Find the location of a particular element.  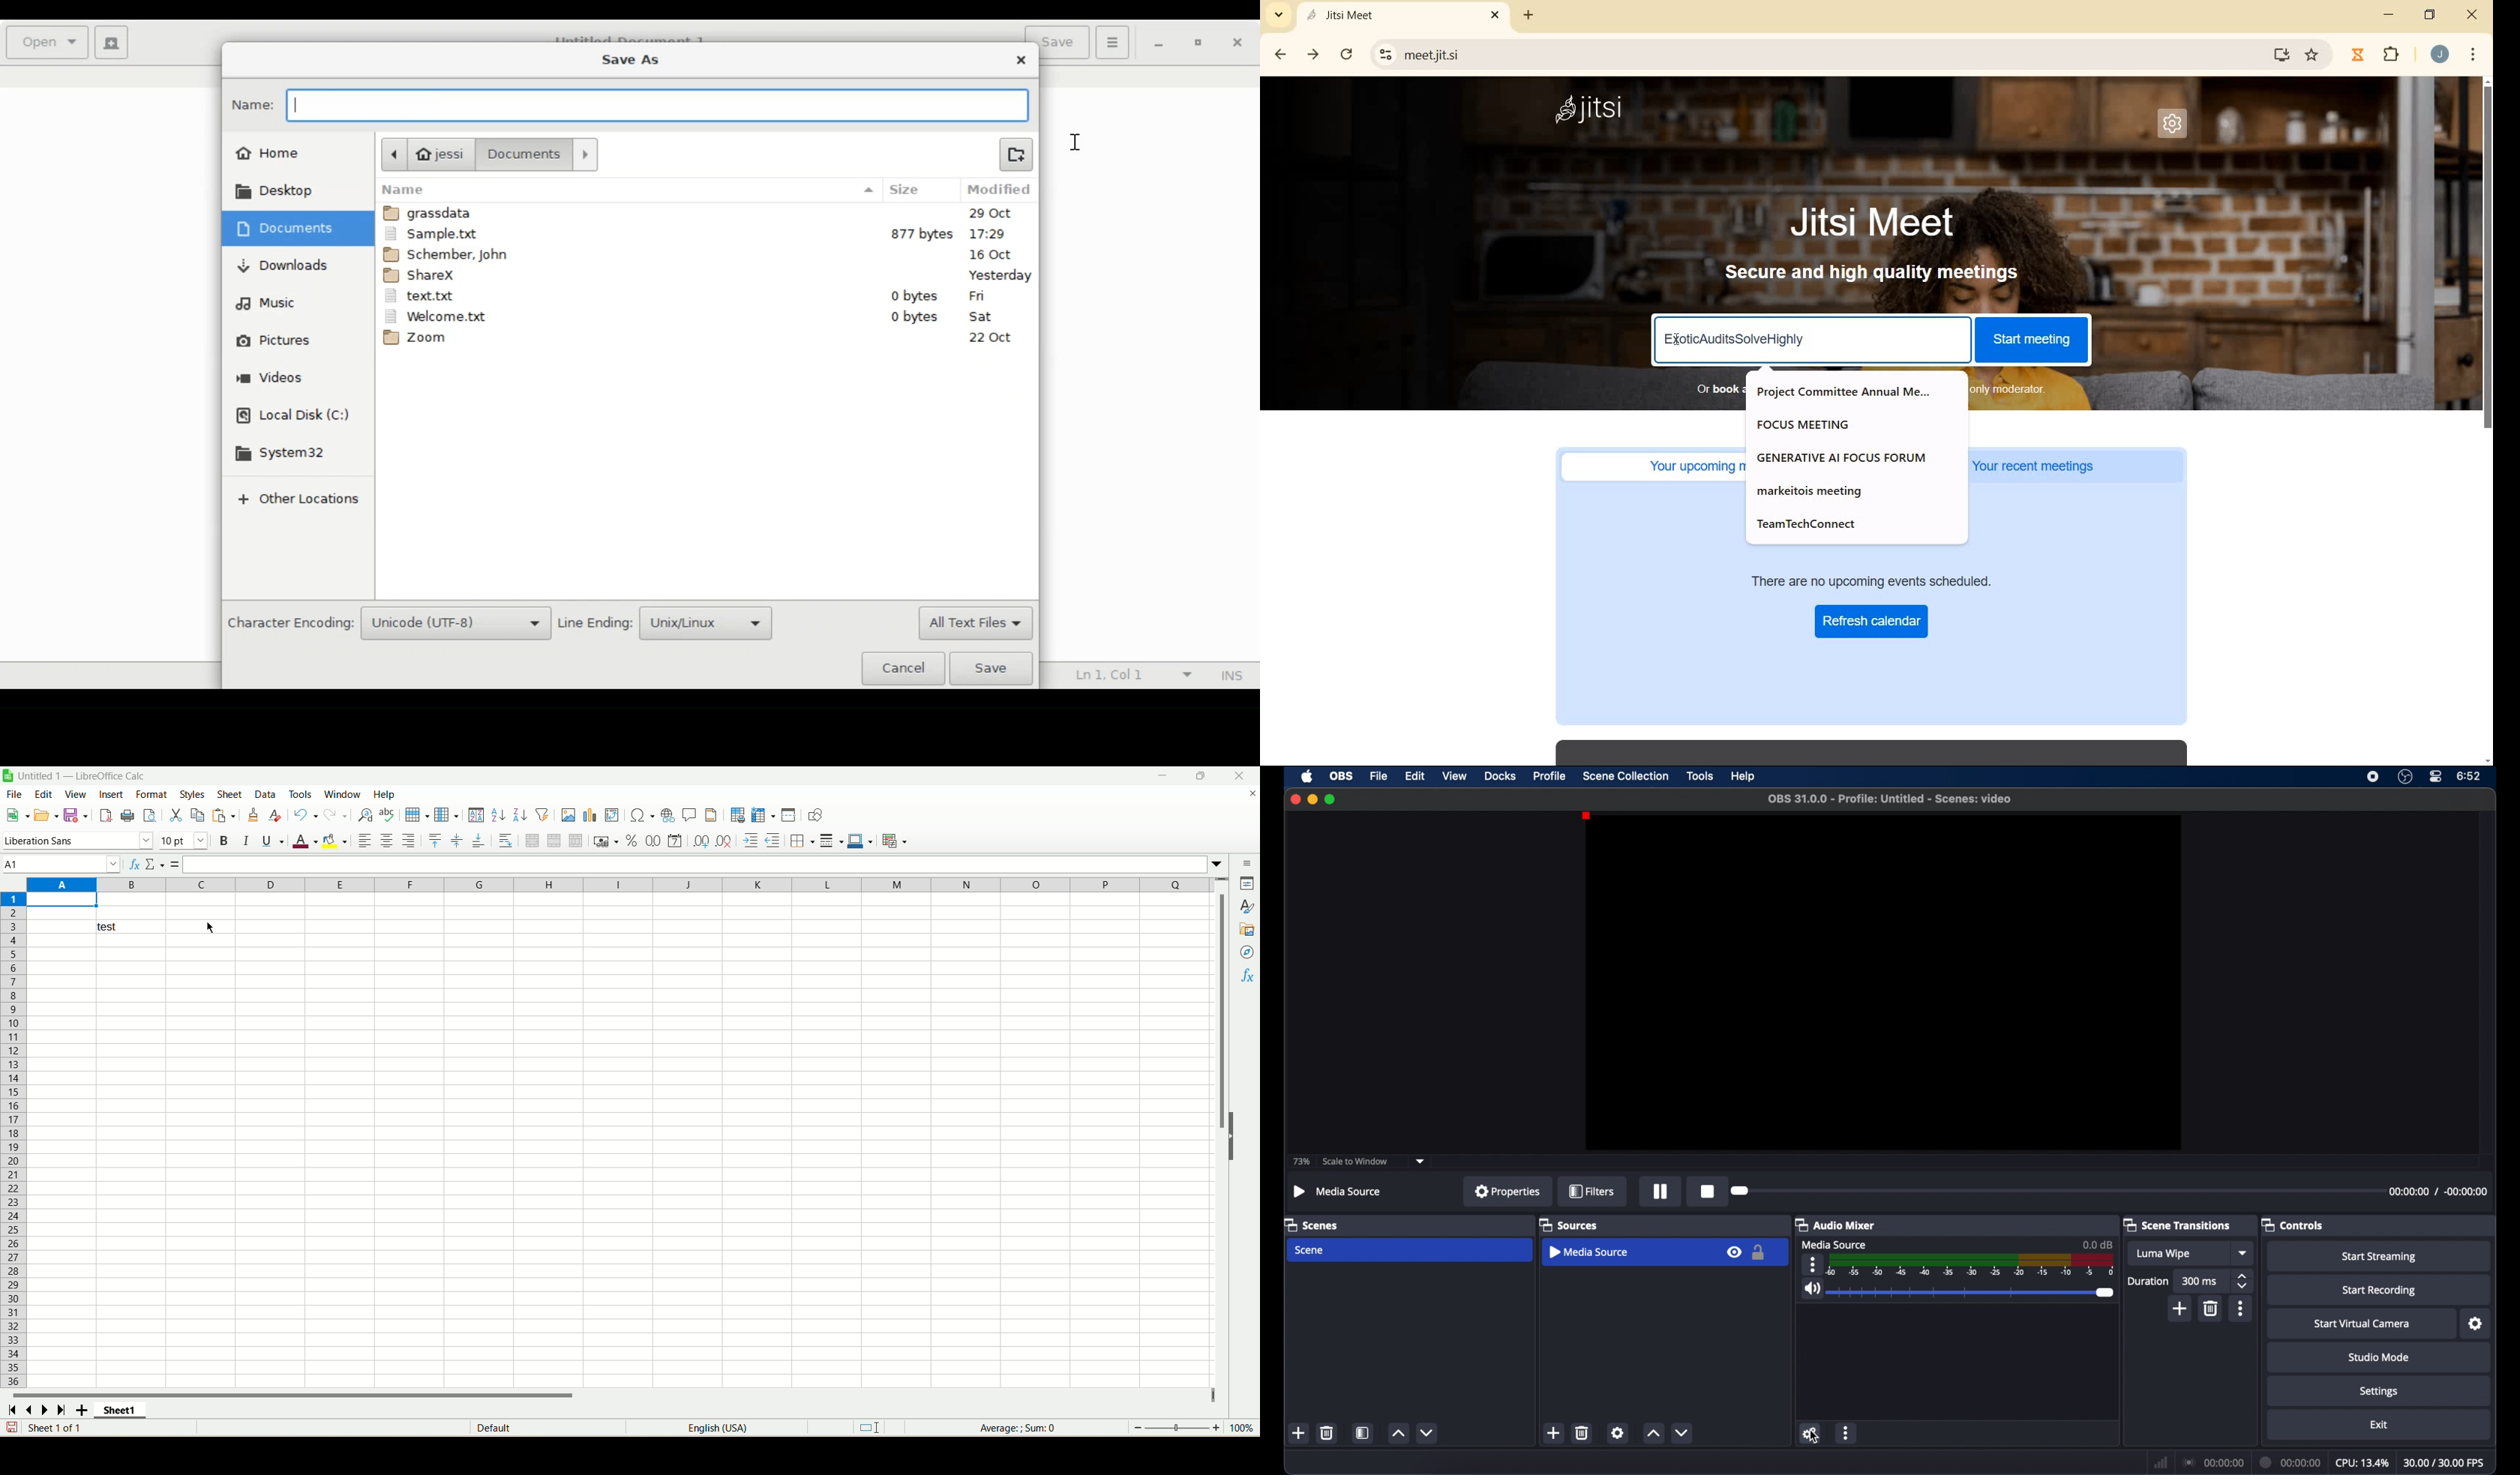

cut is located at coordinates (176, 815).